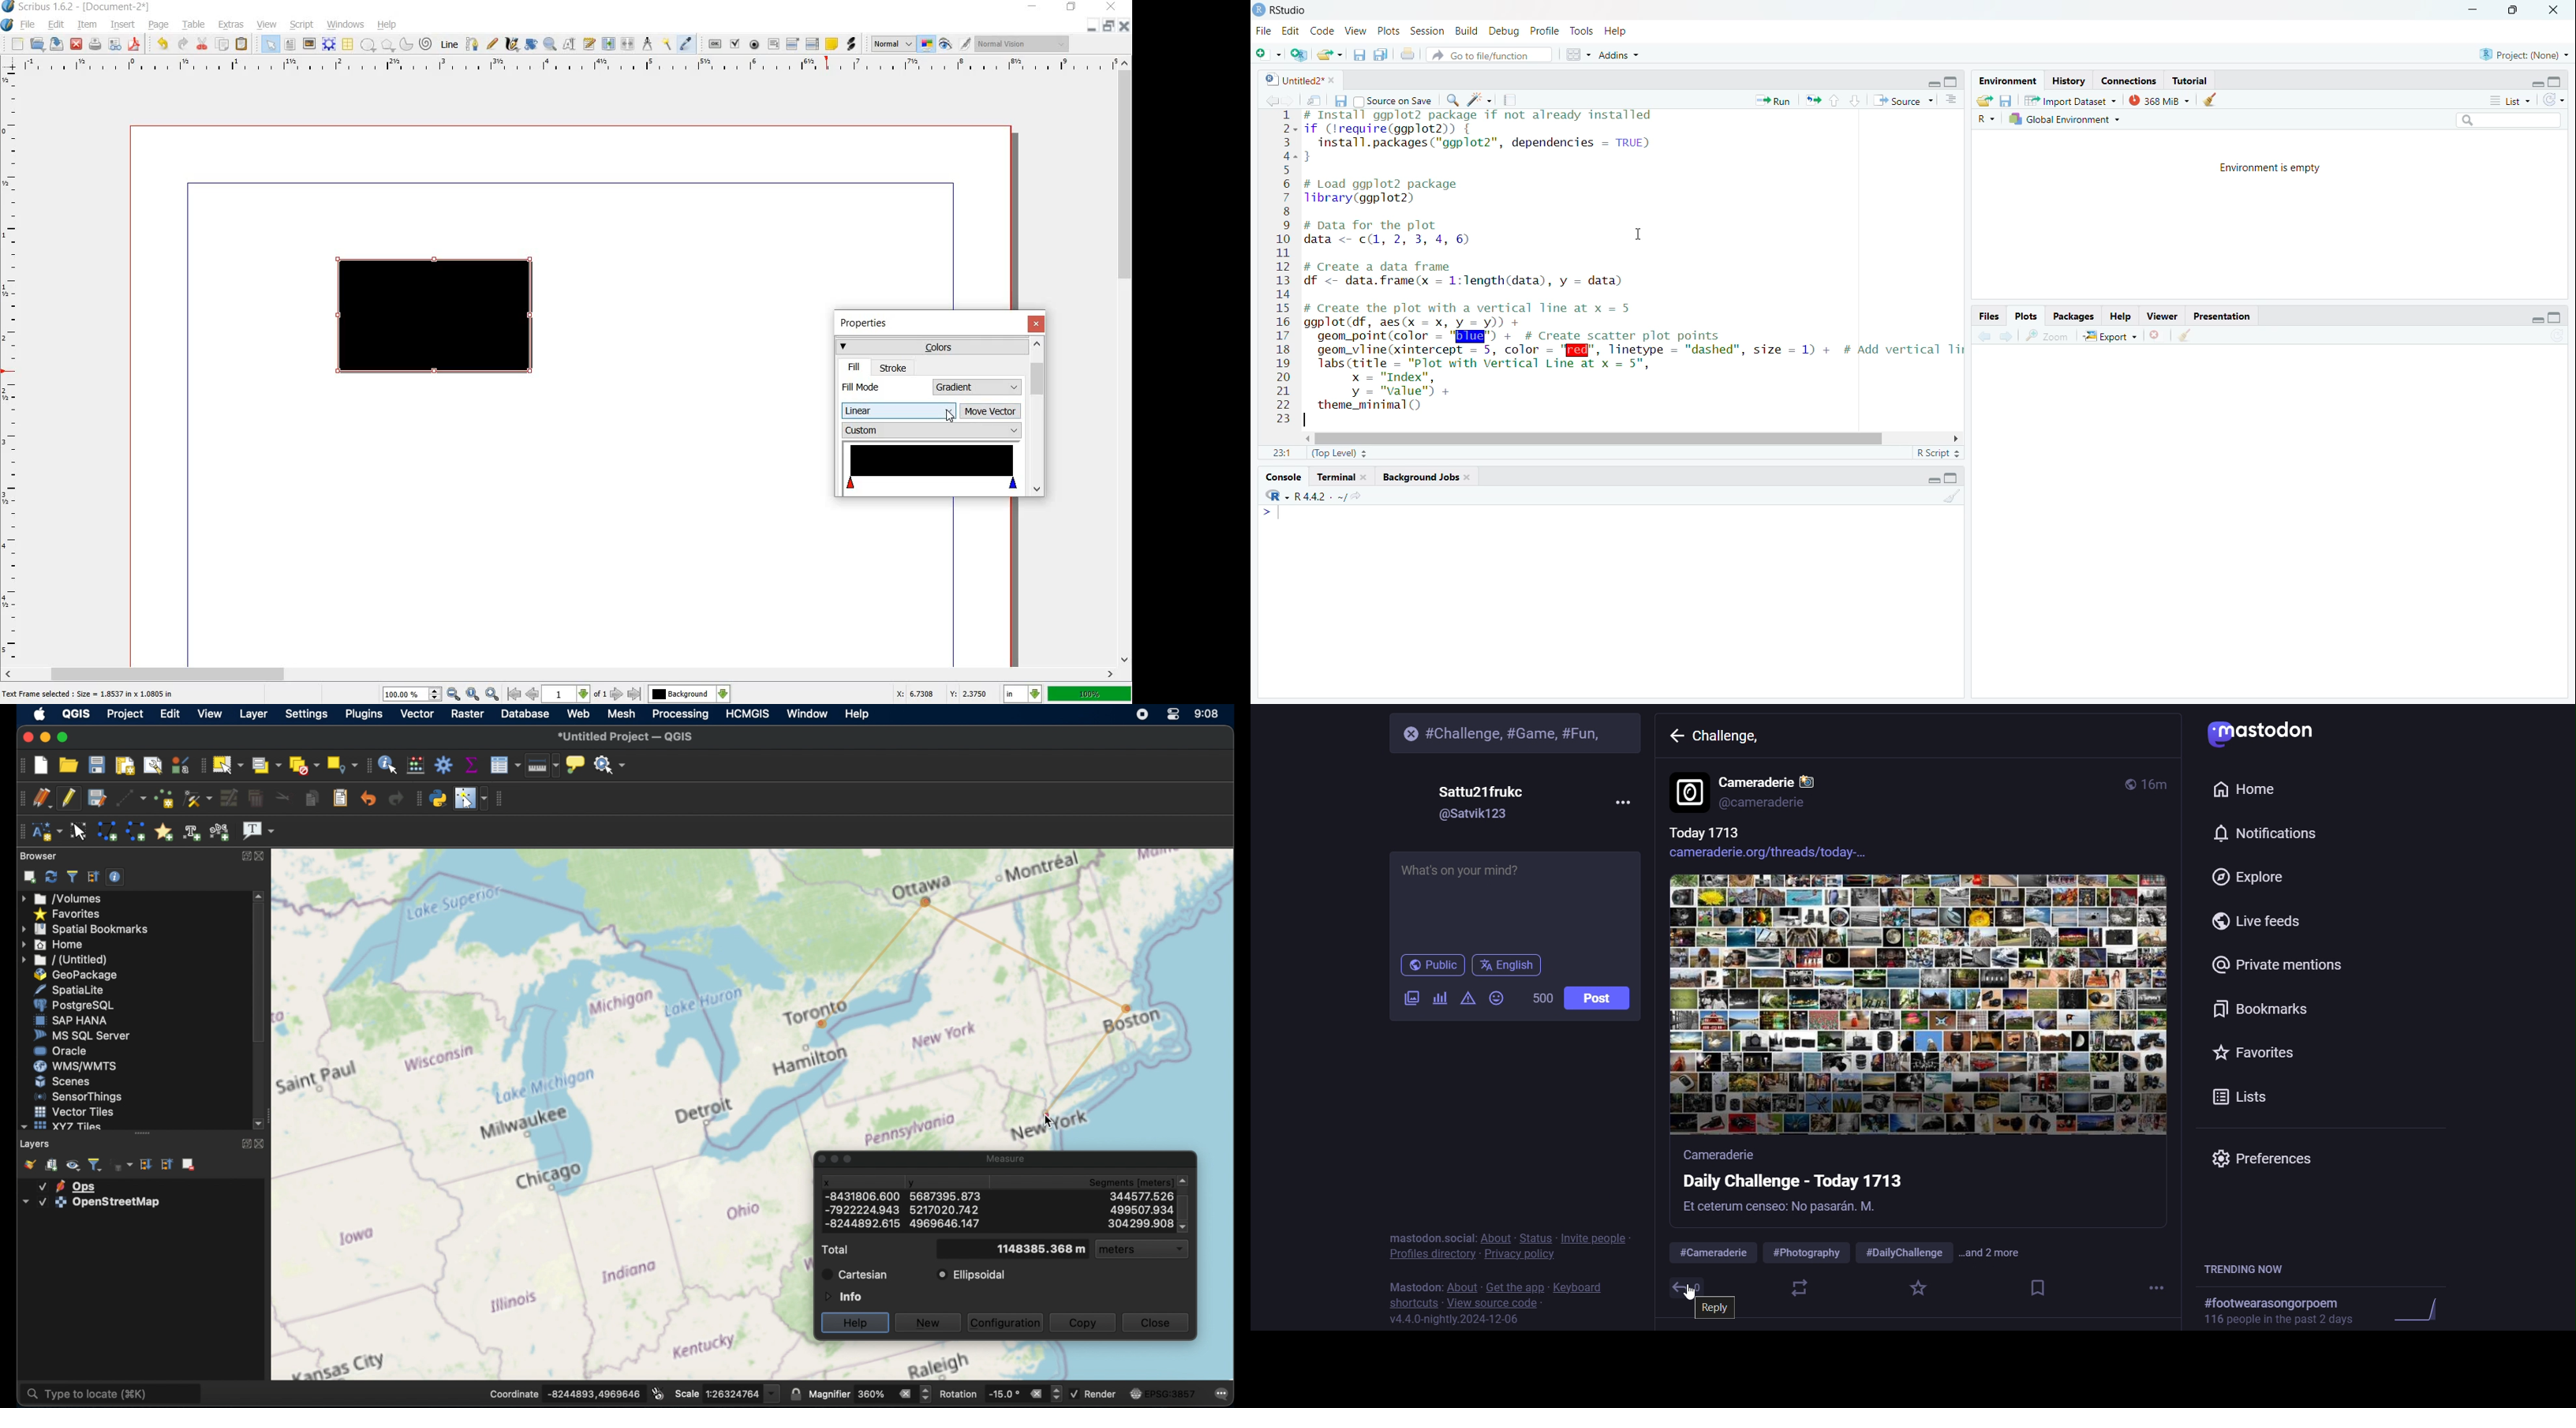  Describe the element at coordinates (2065, 119) in the screenshot. I see `Global Environment +` at that location.